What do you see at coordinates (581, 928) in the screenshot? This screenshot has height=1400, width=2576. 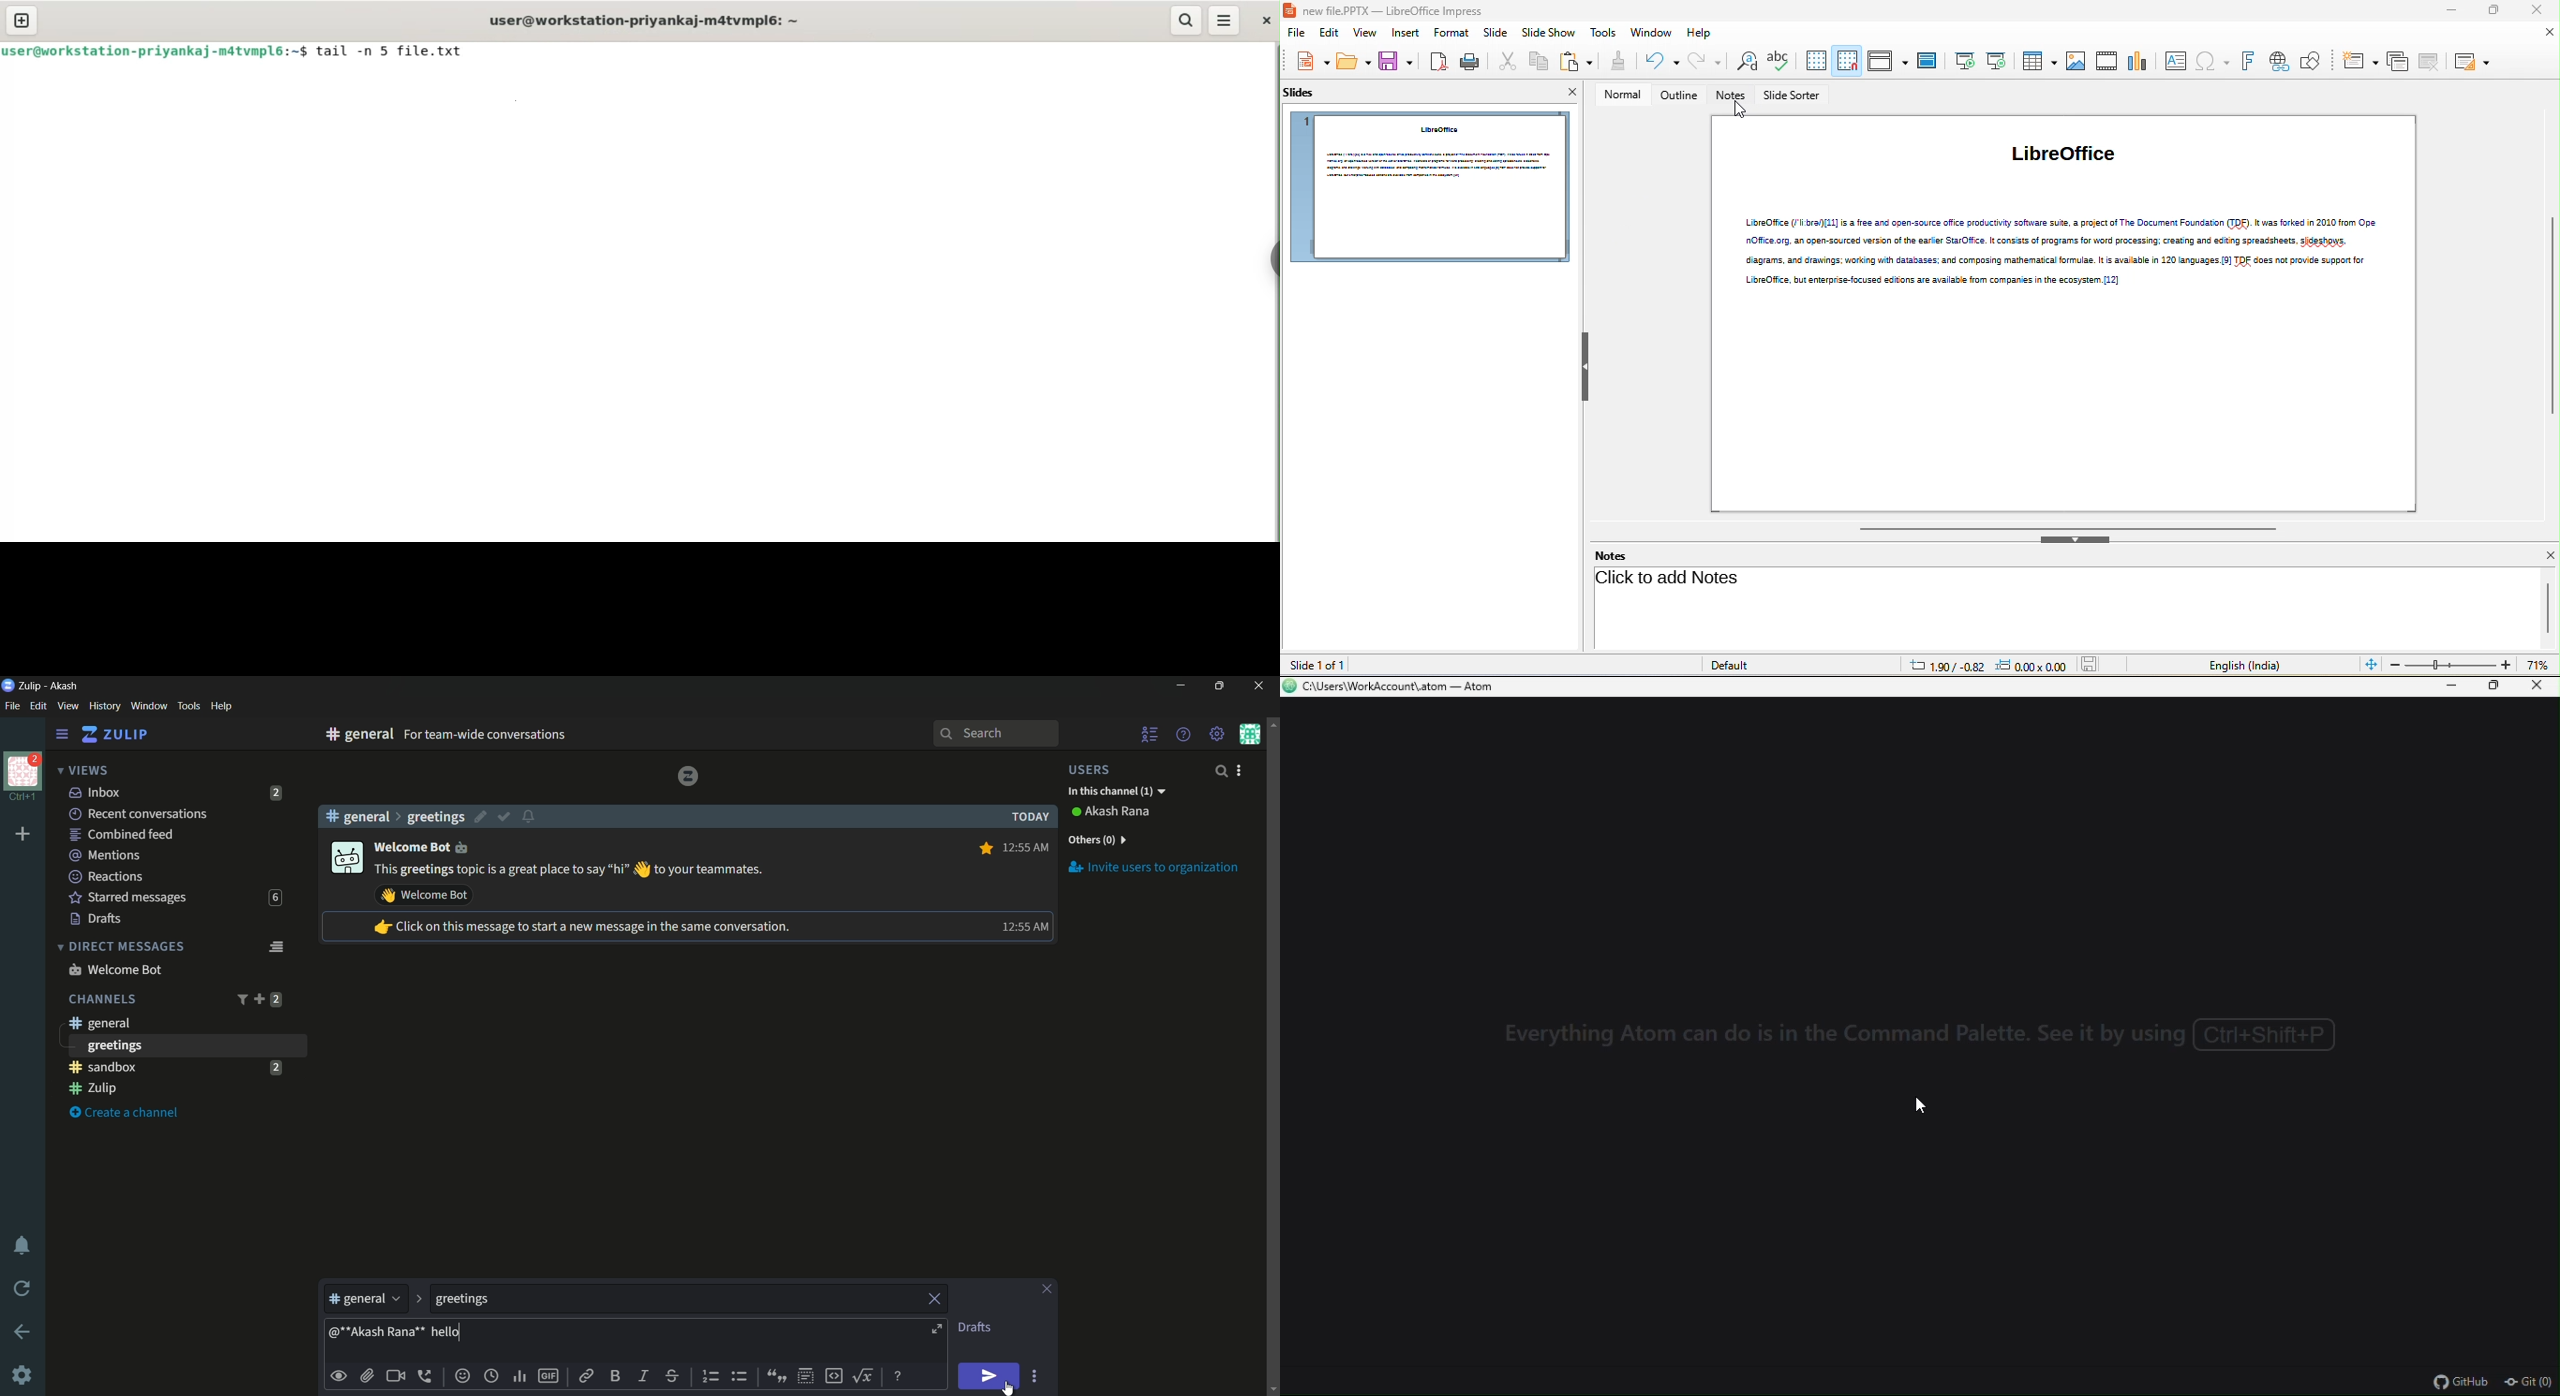 I see `Click on this message to start a new message in the same conversation` at bounding box center [581, 928].